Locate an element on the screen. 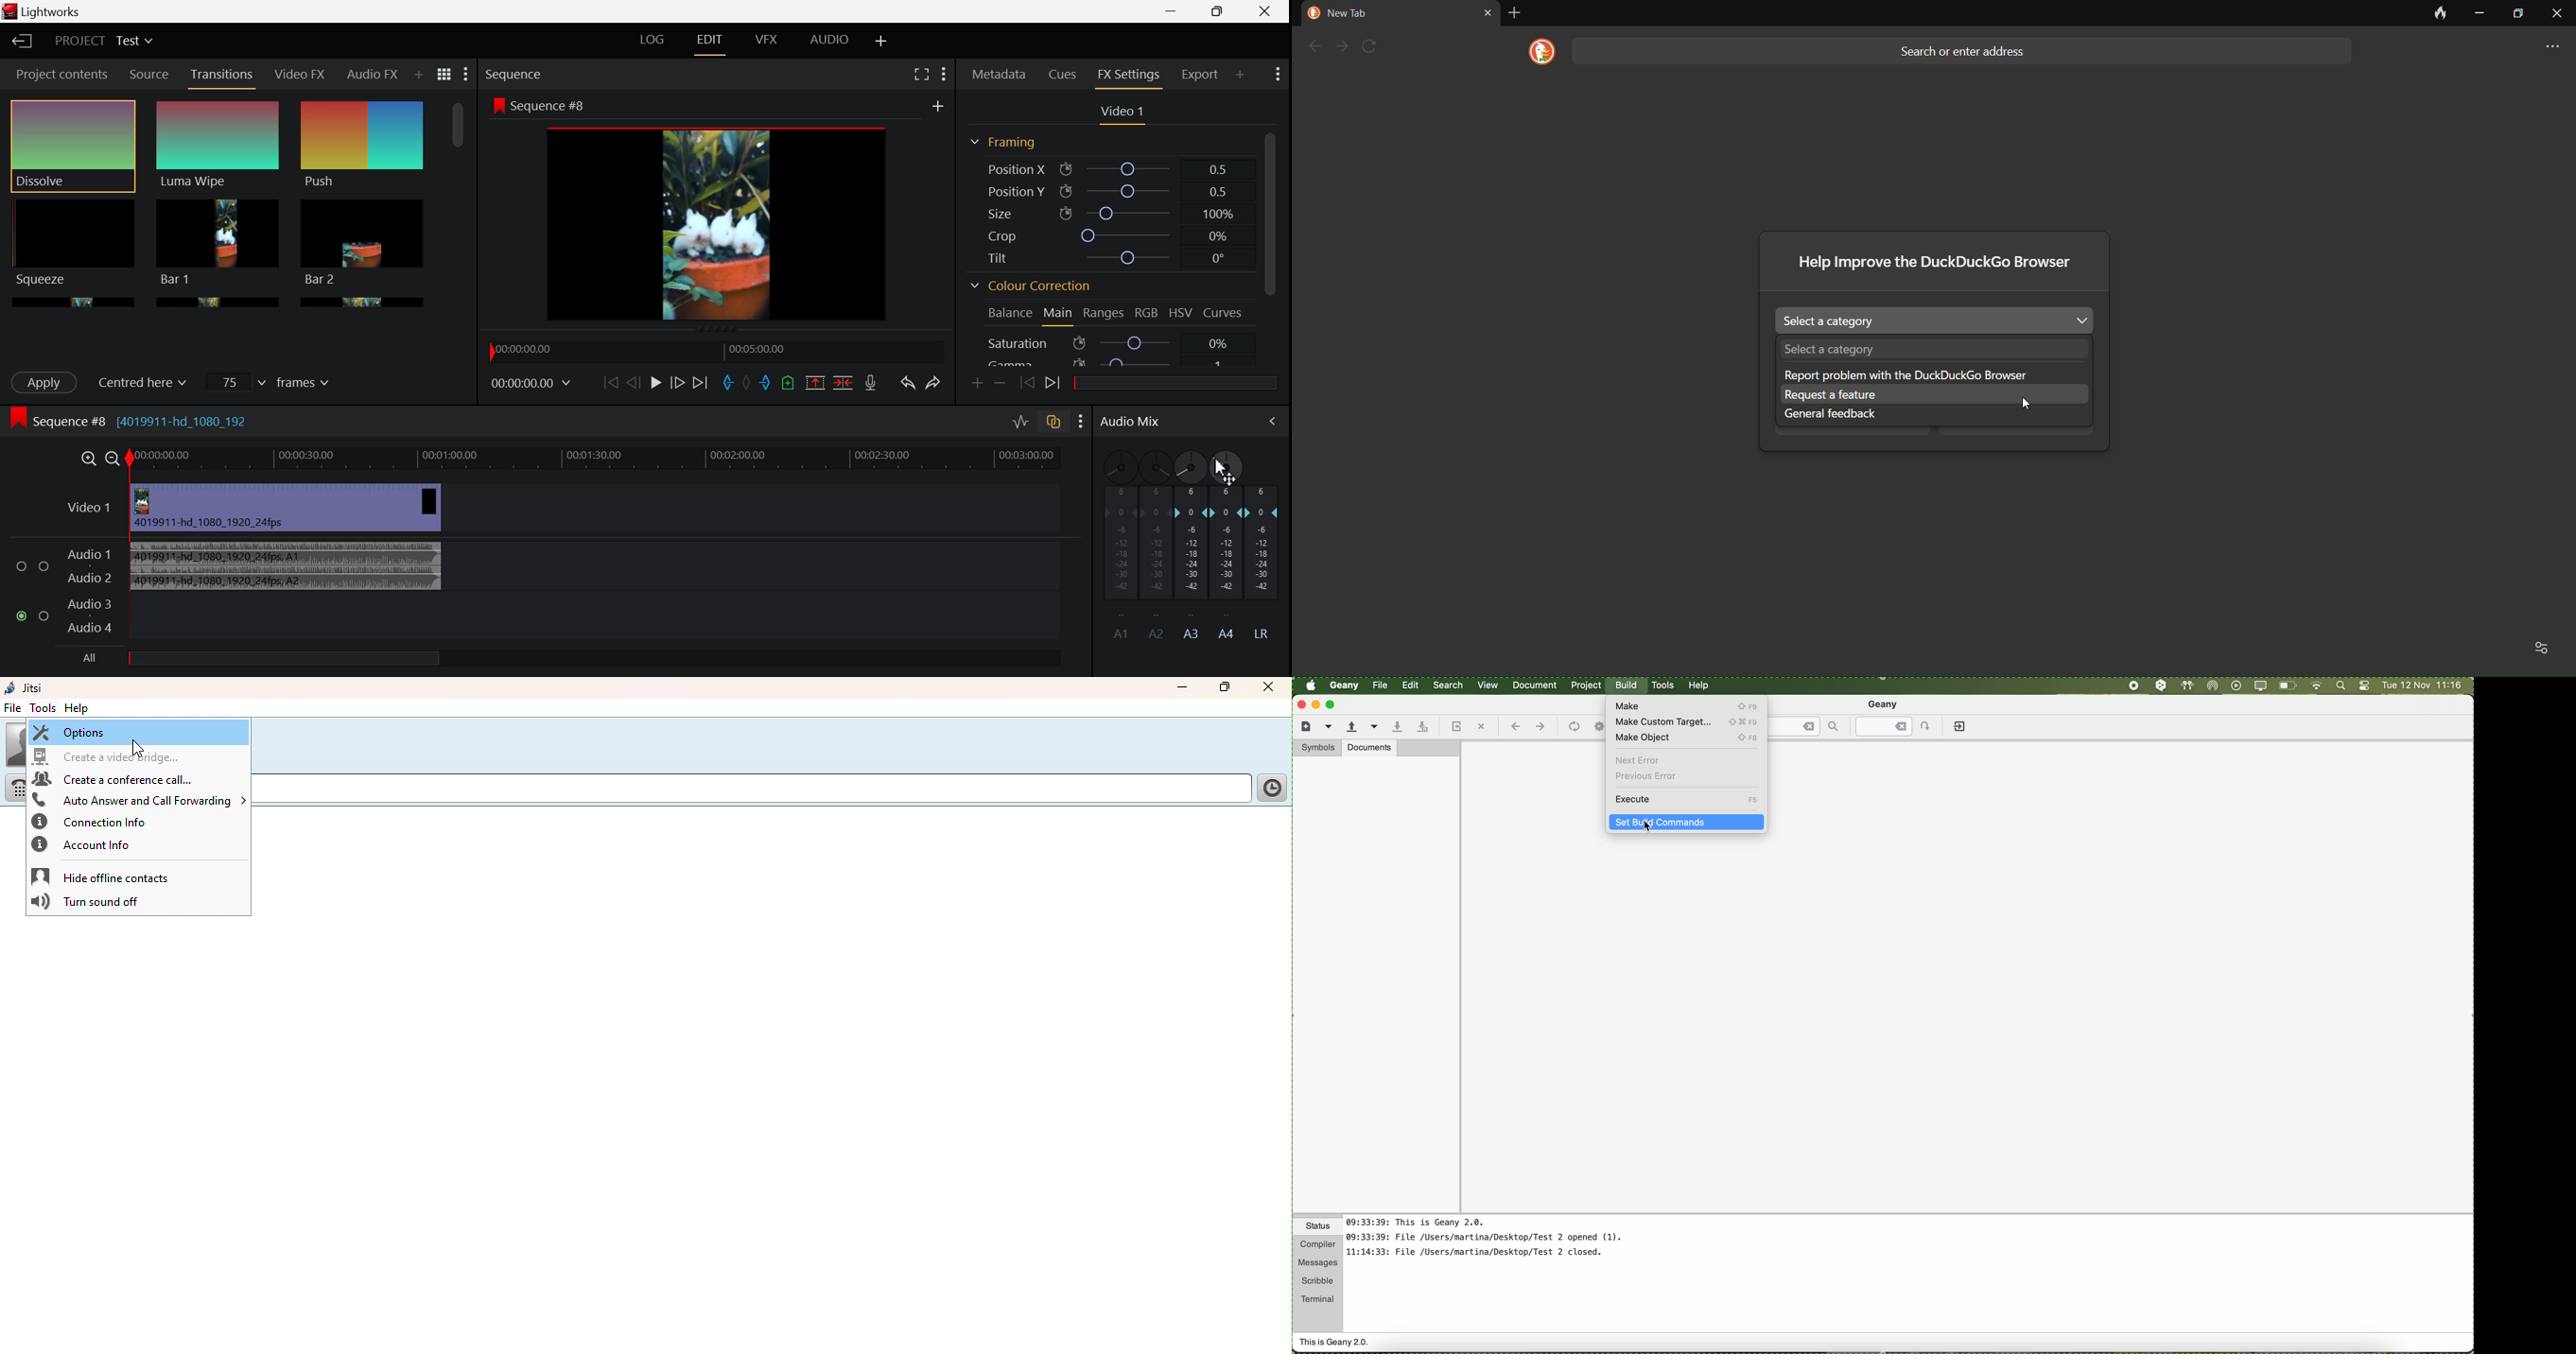  terminal is located at coordinates (1318, 1297).